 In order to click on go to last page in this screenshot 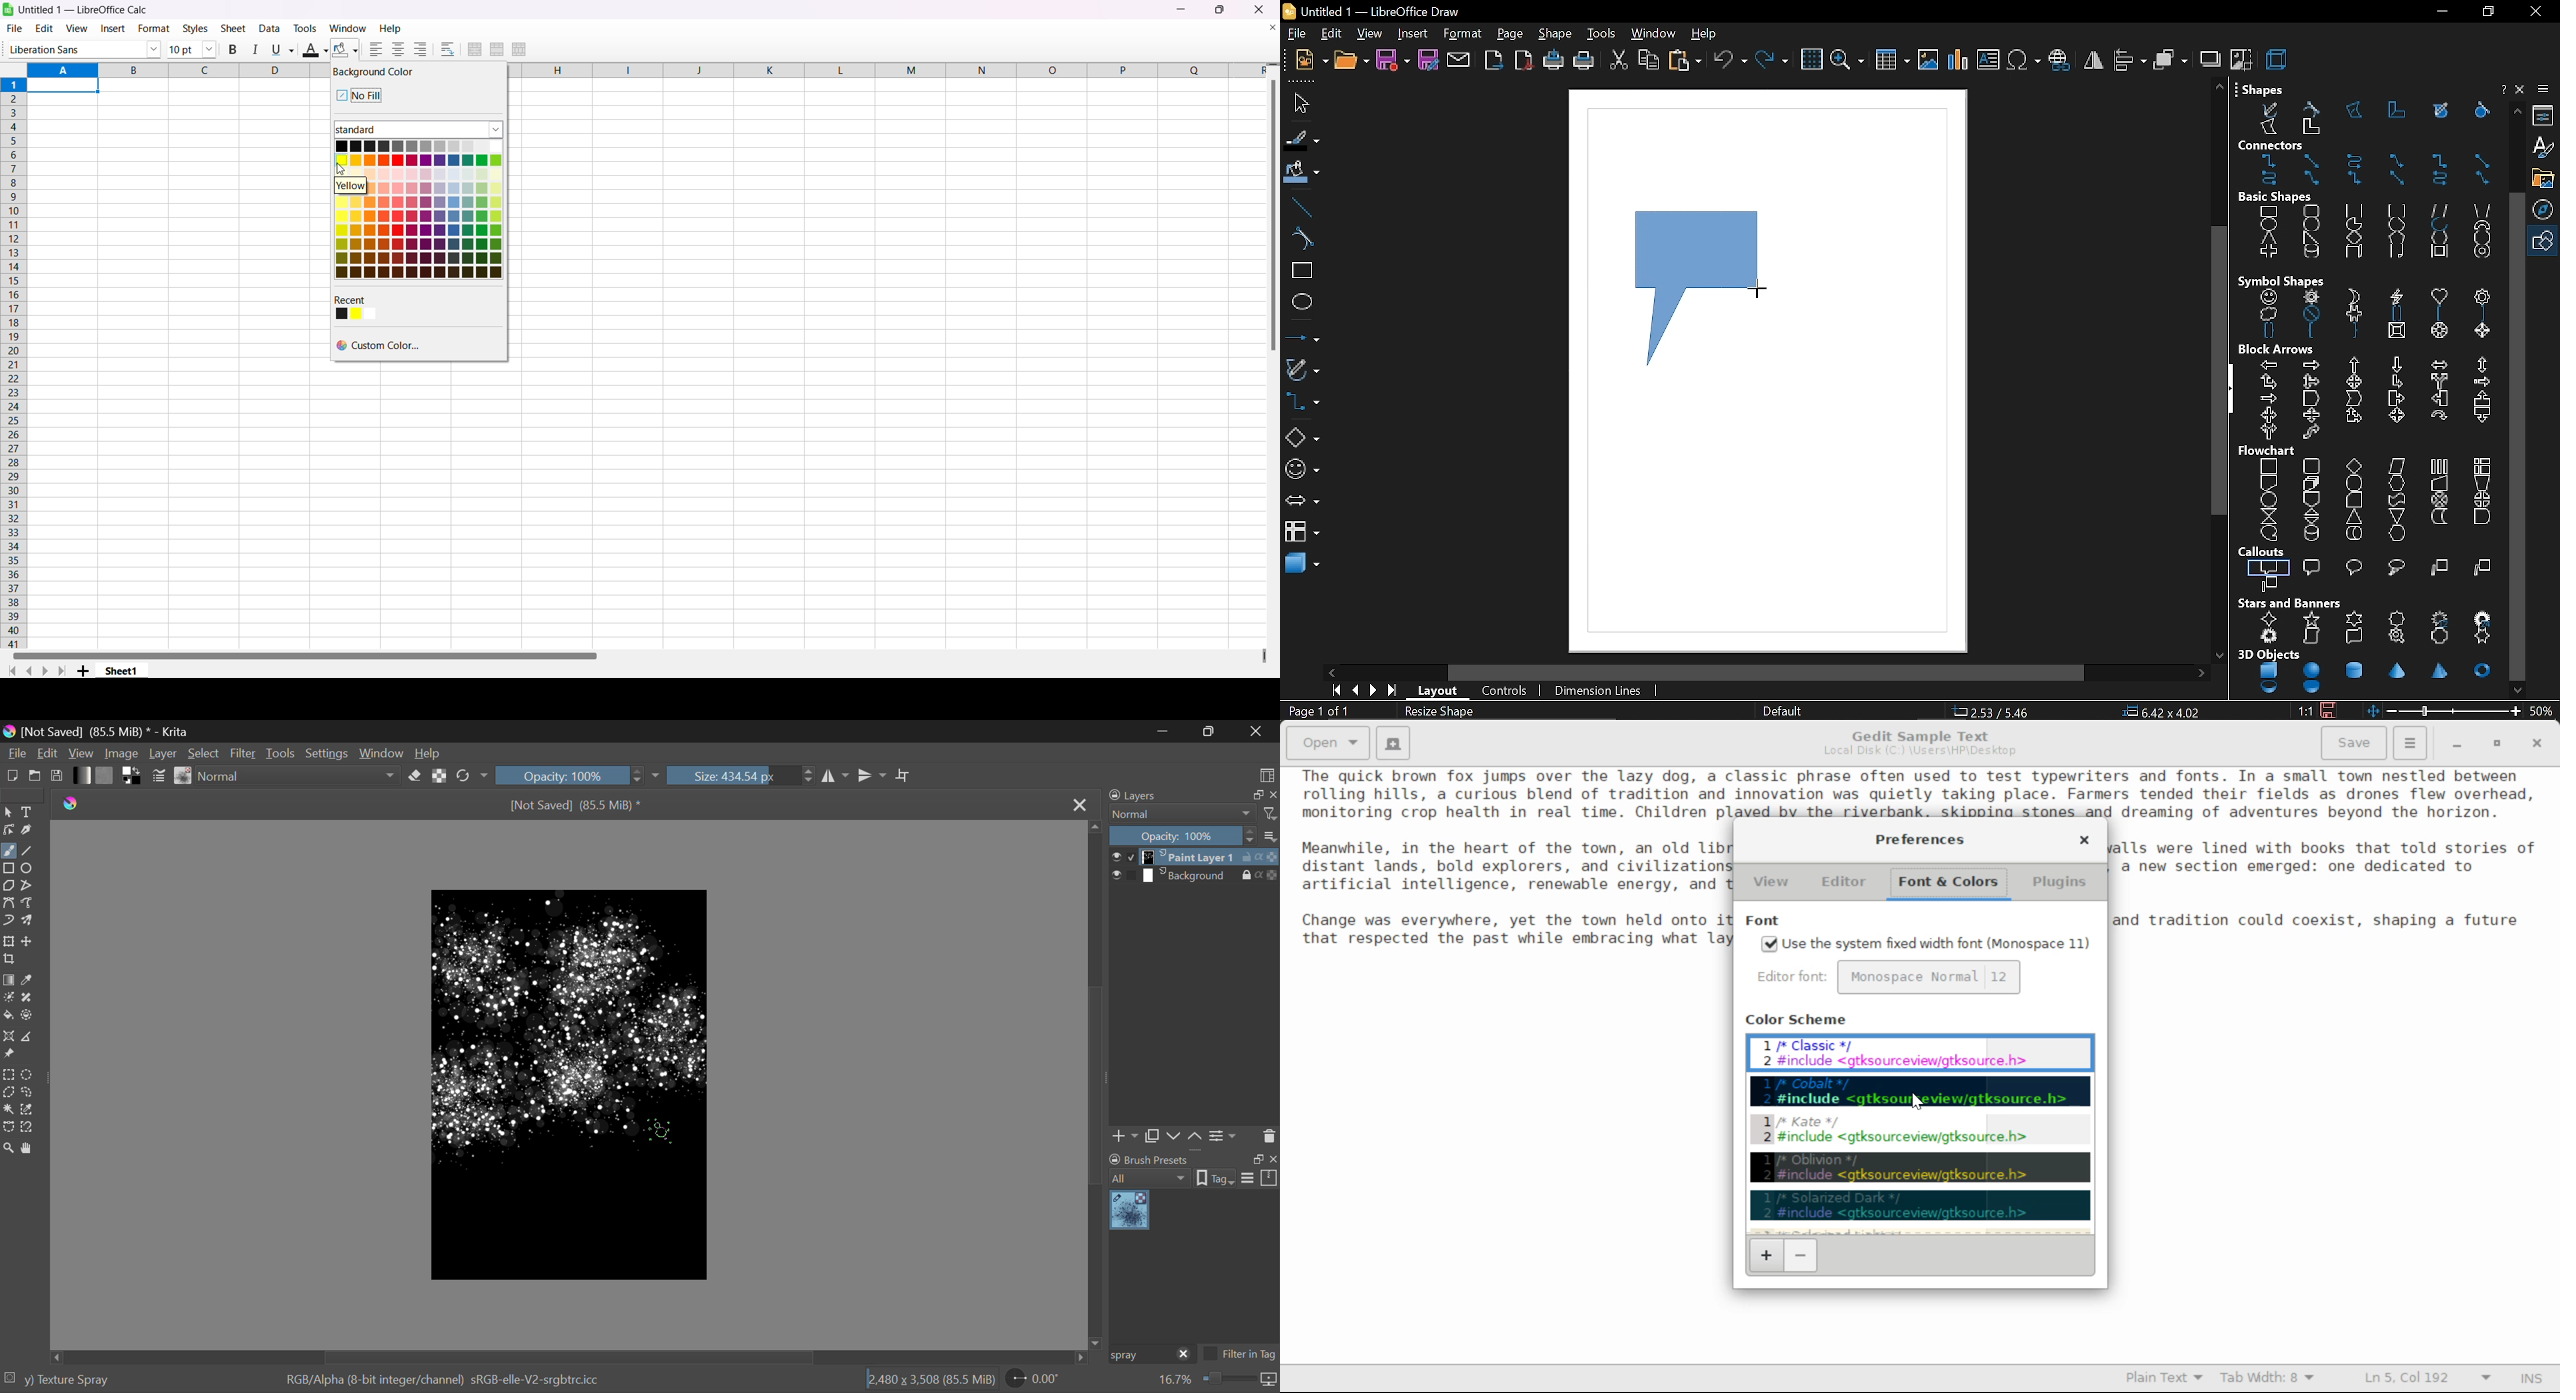, I will do `click(1390, 693)`.